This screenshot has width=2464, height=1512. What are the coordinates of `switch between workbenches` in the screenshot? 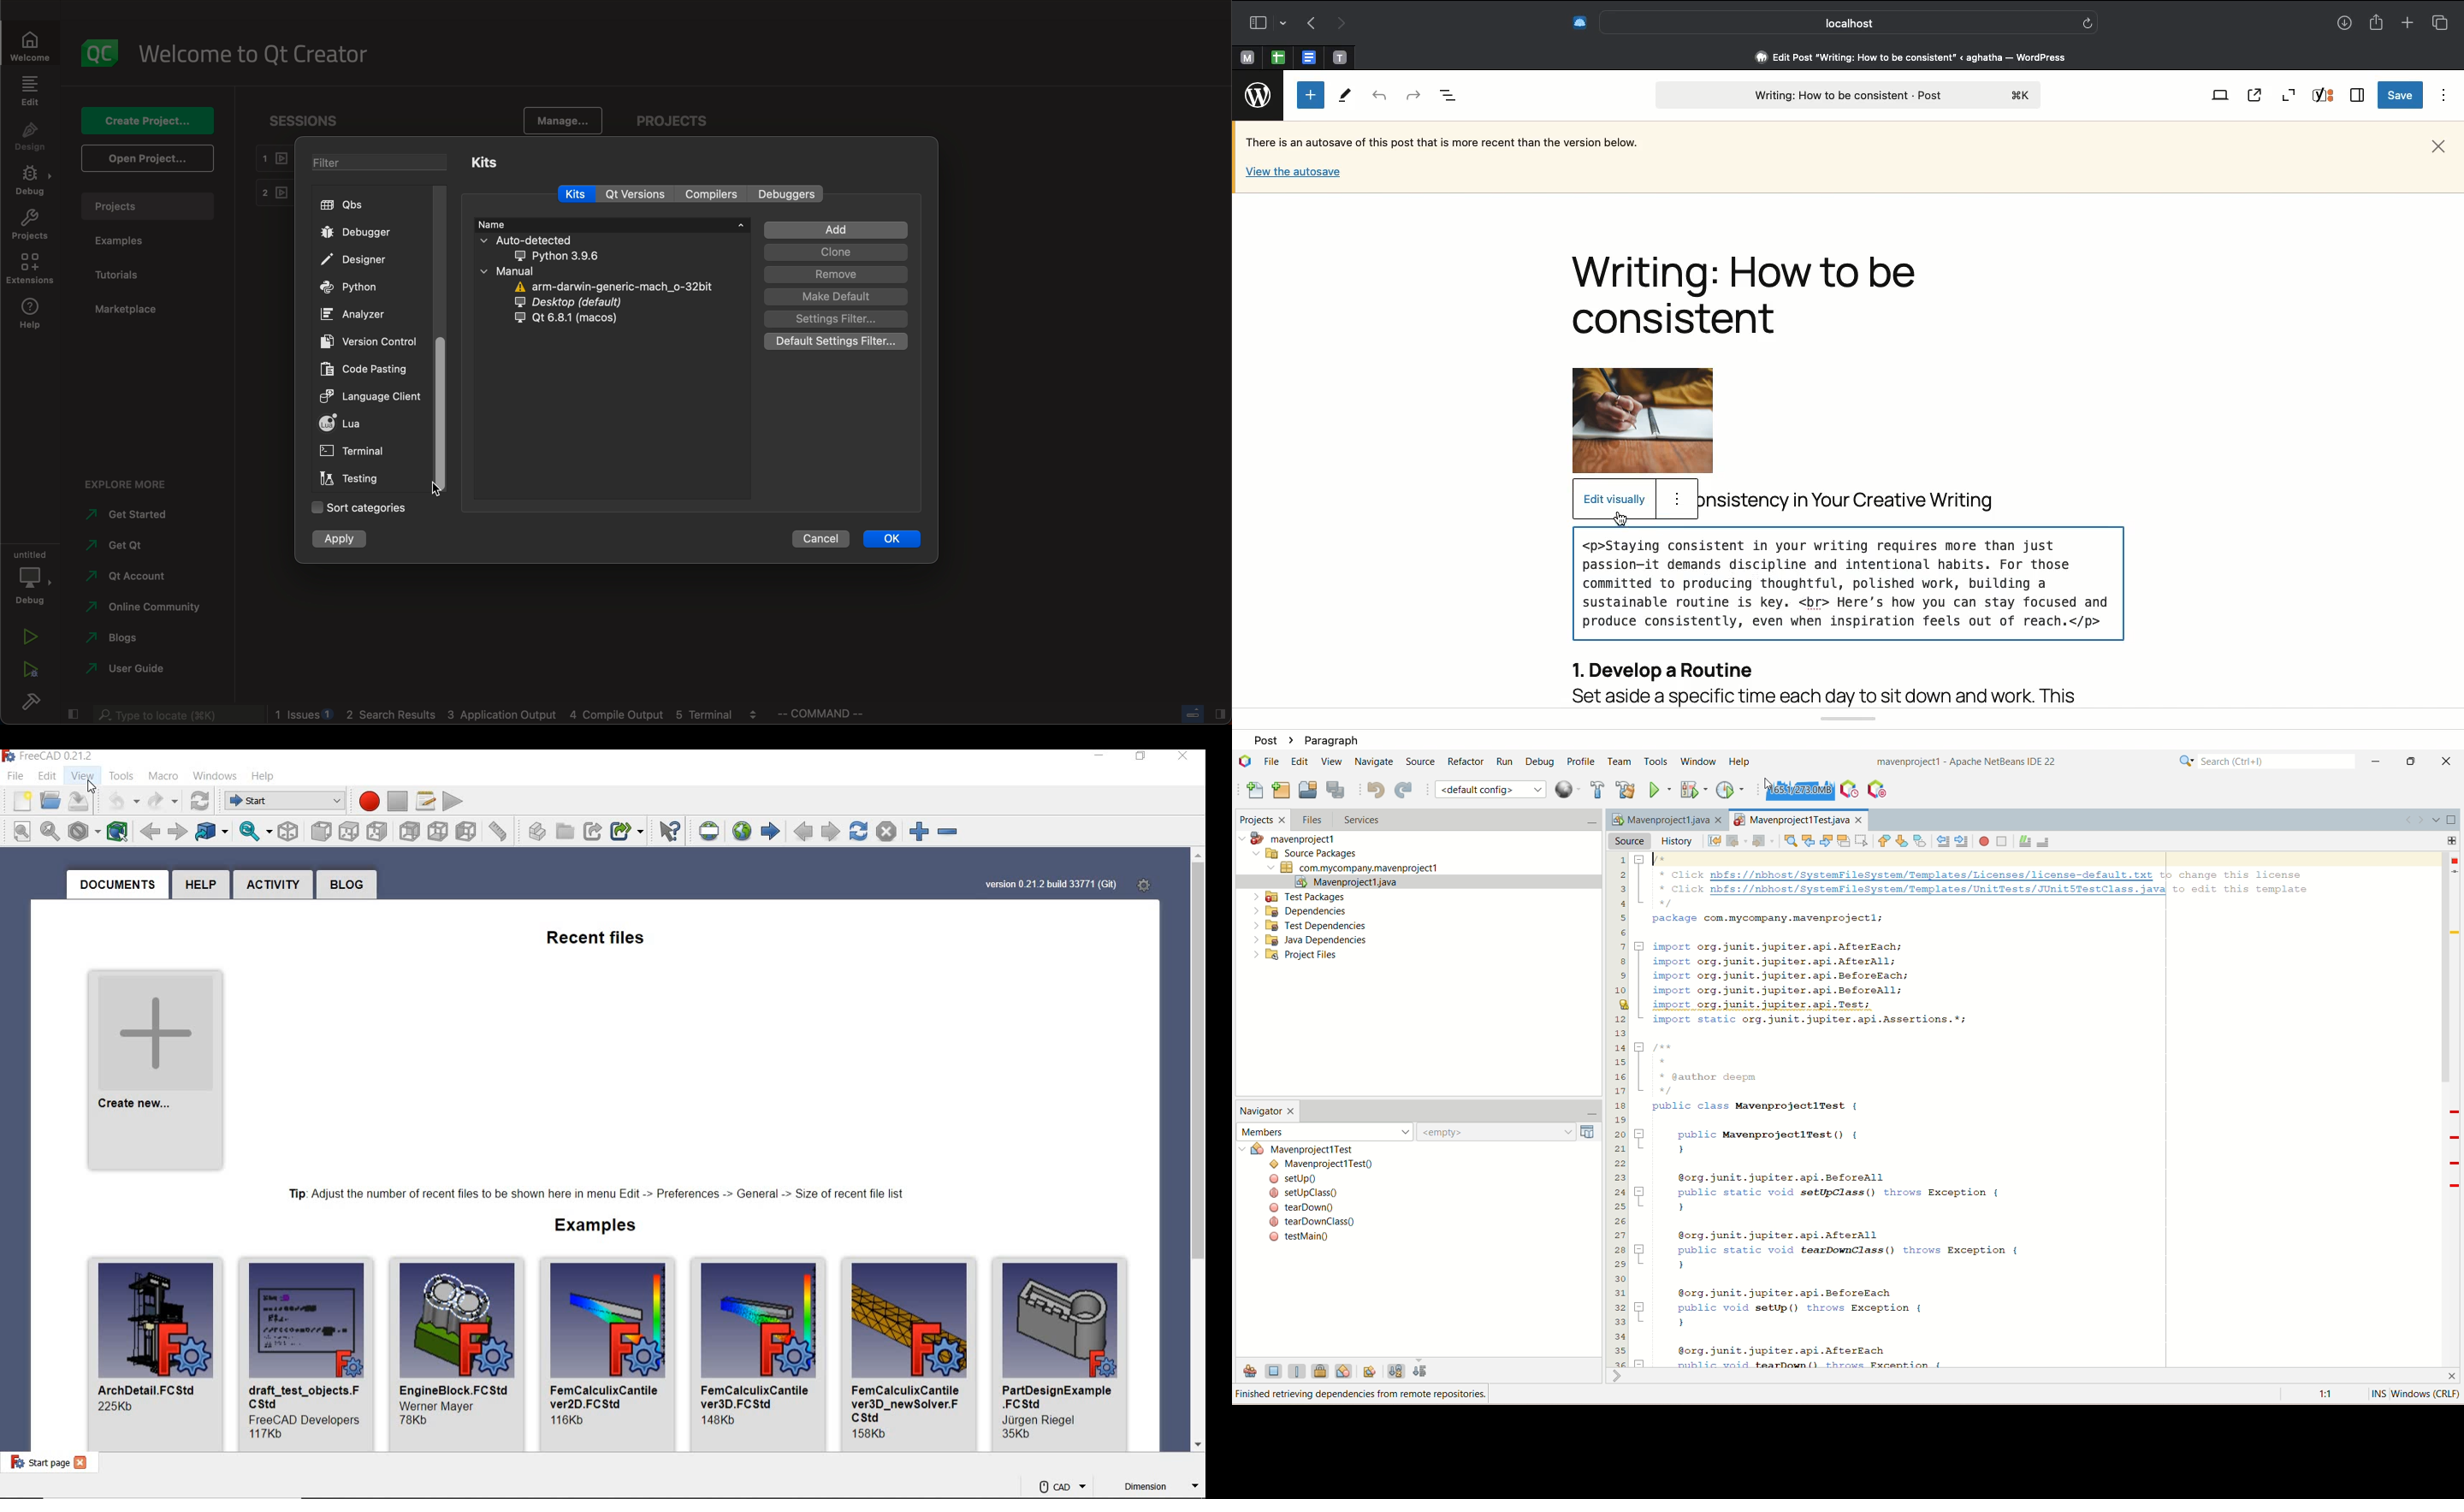 It's located at (281, 801).